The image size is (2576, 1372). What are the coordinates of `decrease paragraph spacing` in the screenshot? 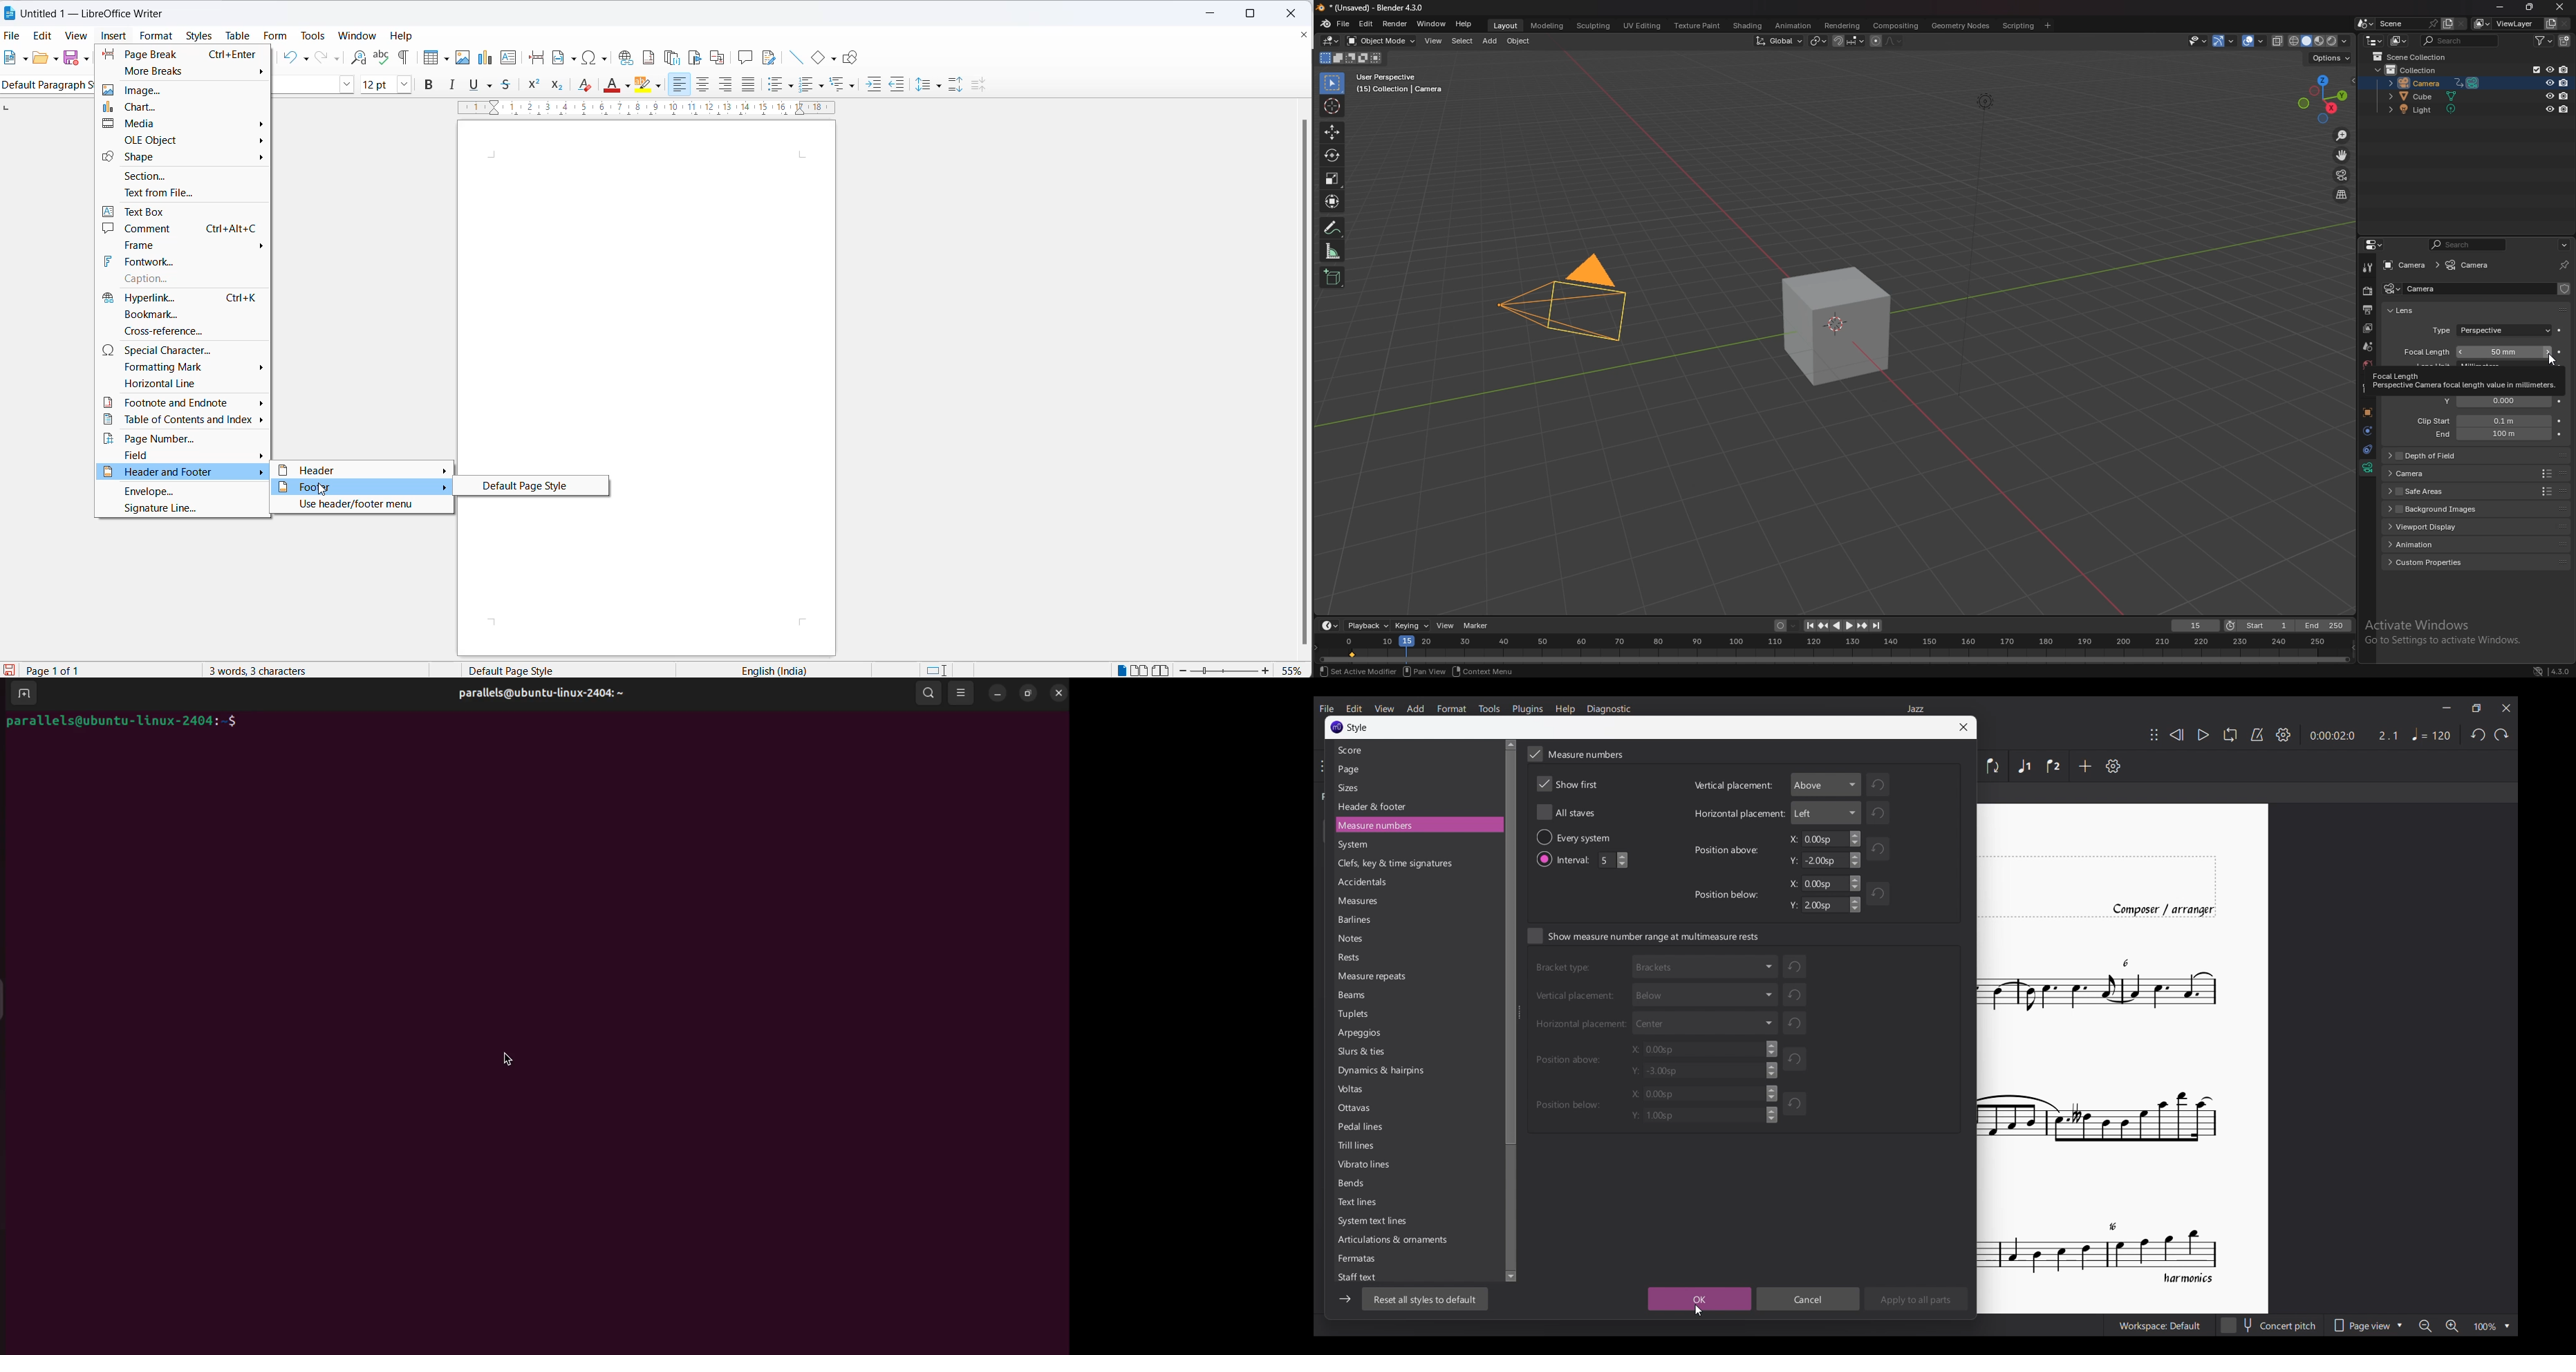 It's located at (981, 84).